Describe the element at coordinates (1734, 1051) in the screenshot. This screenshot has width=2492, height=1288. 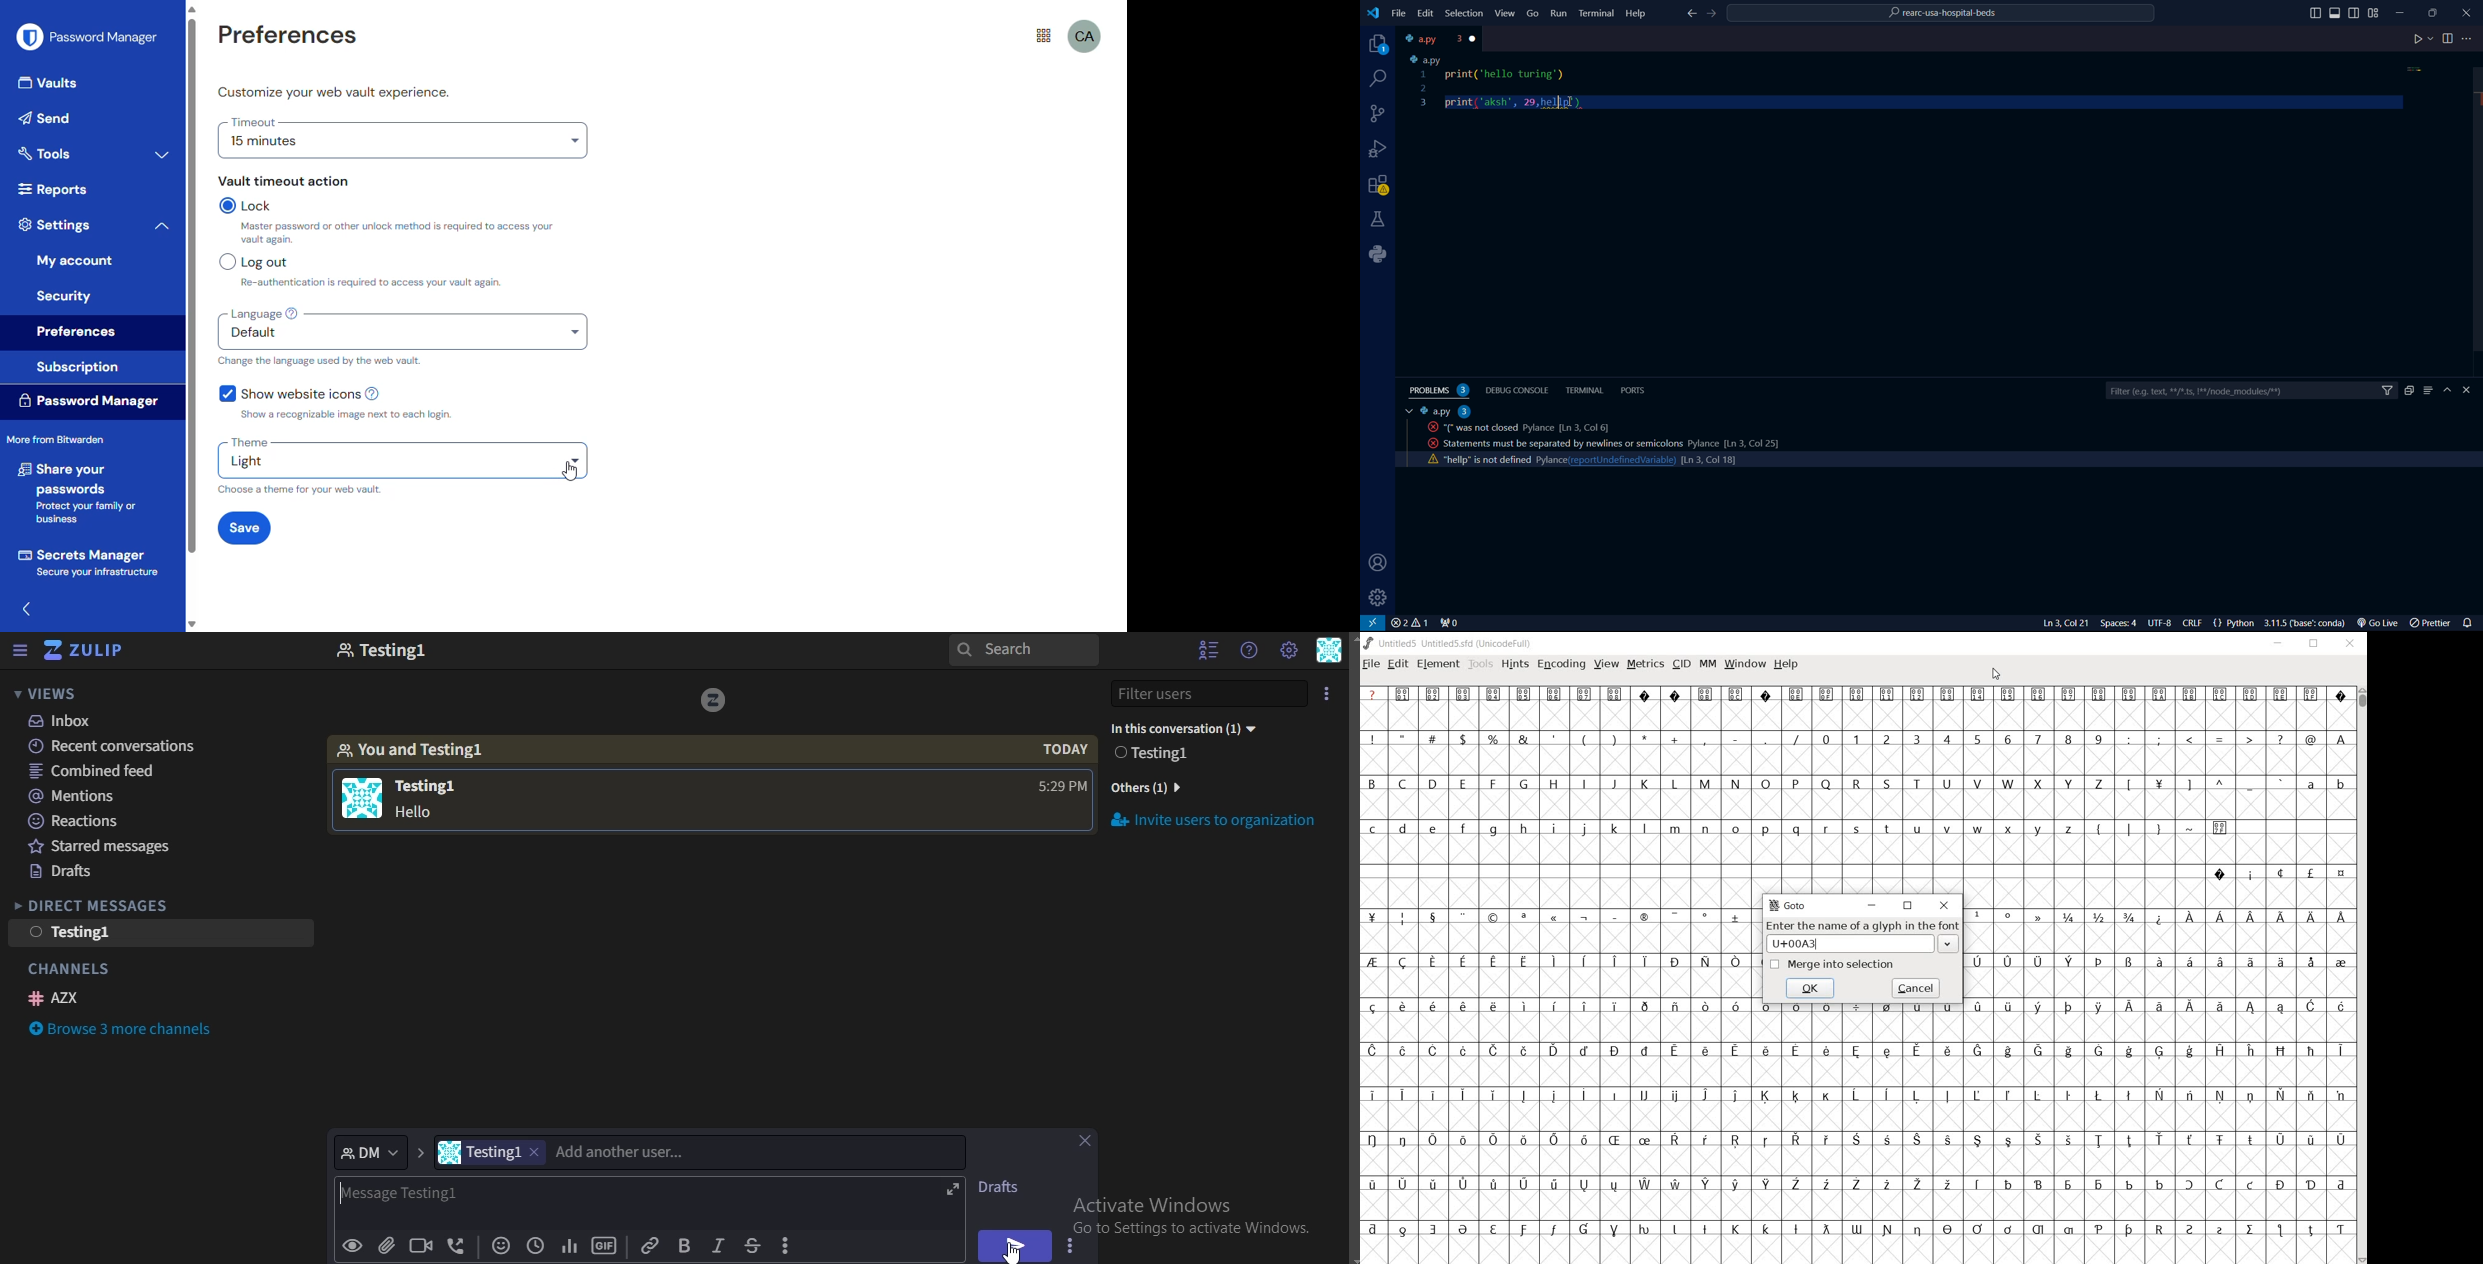
I see `Symbol` at that location.